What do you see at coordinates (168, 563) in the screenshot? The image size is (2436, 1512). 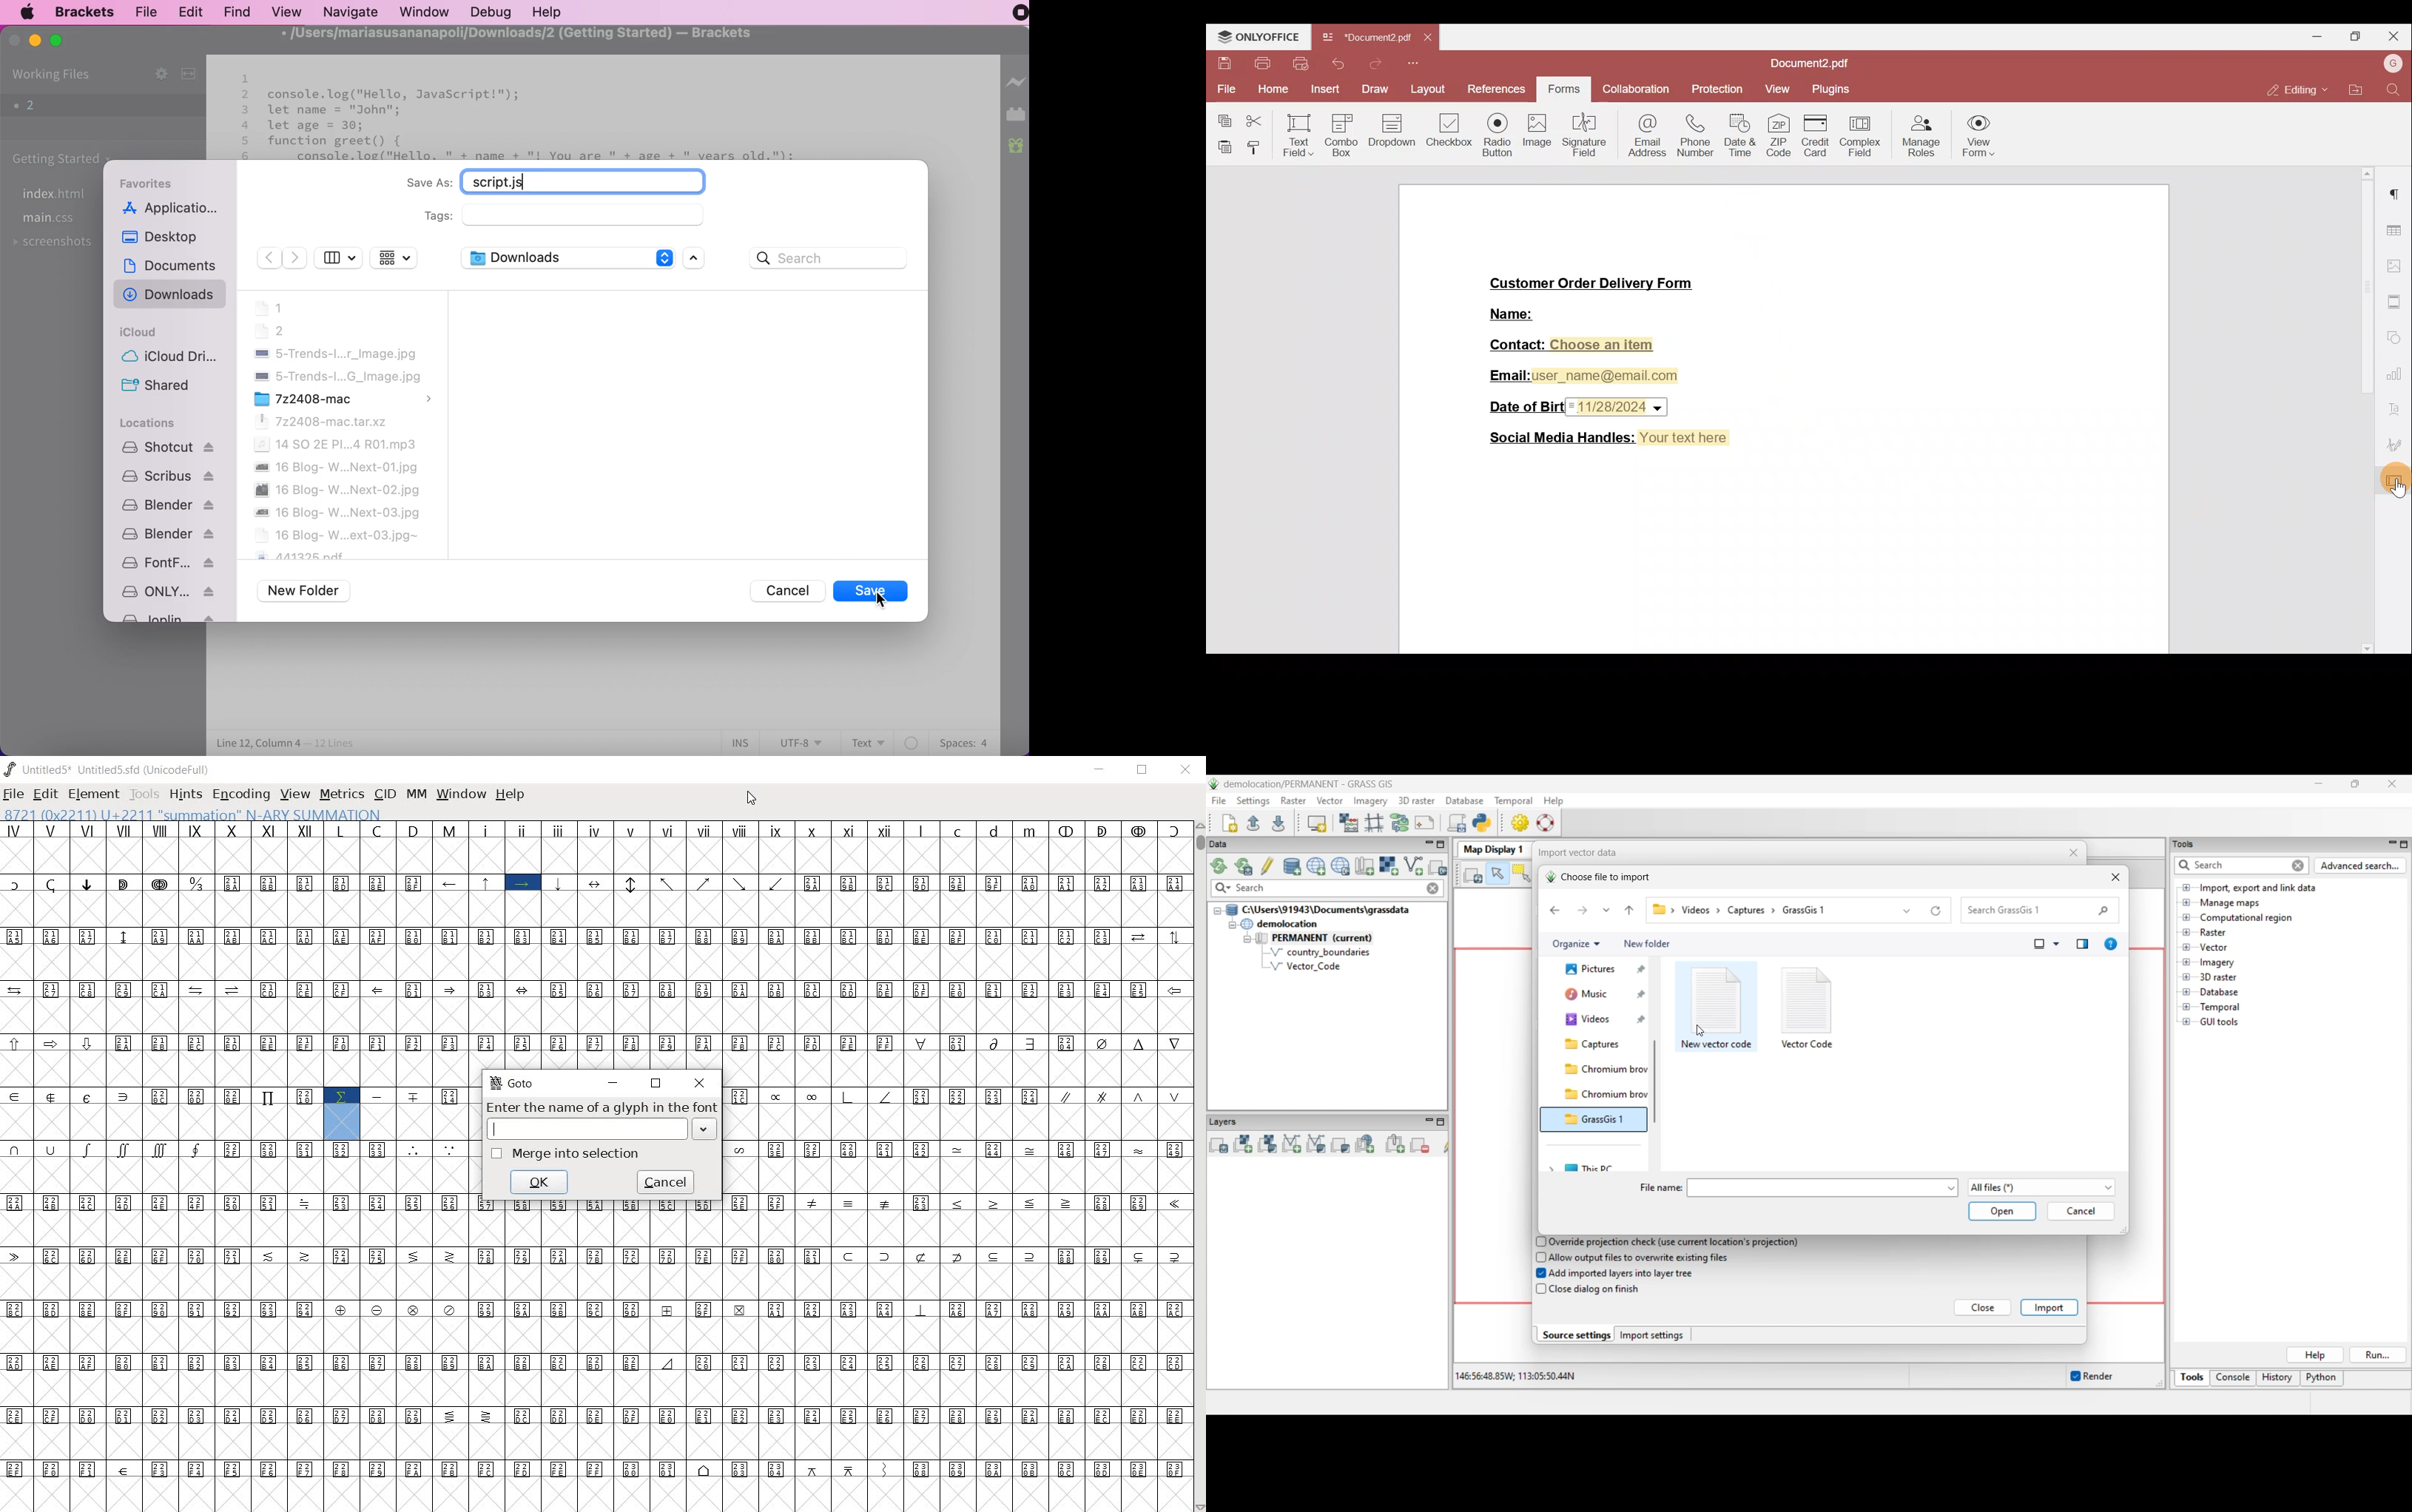 I see `fontforge` at bounding box center [168, 563].